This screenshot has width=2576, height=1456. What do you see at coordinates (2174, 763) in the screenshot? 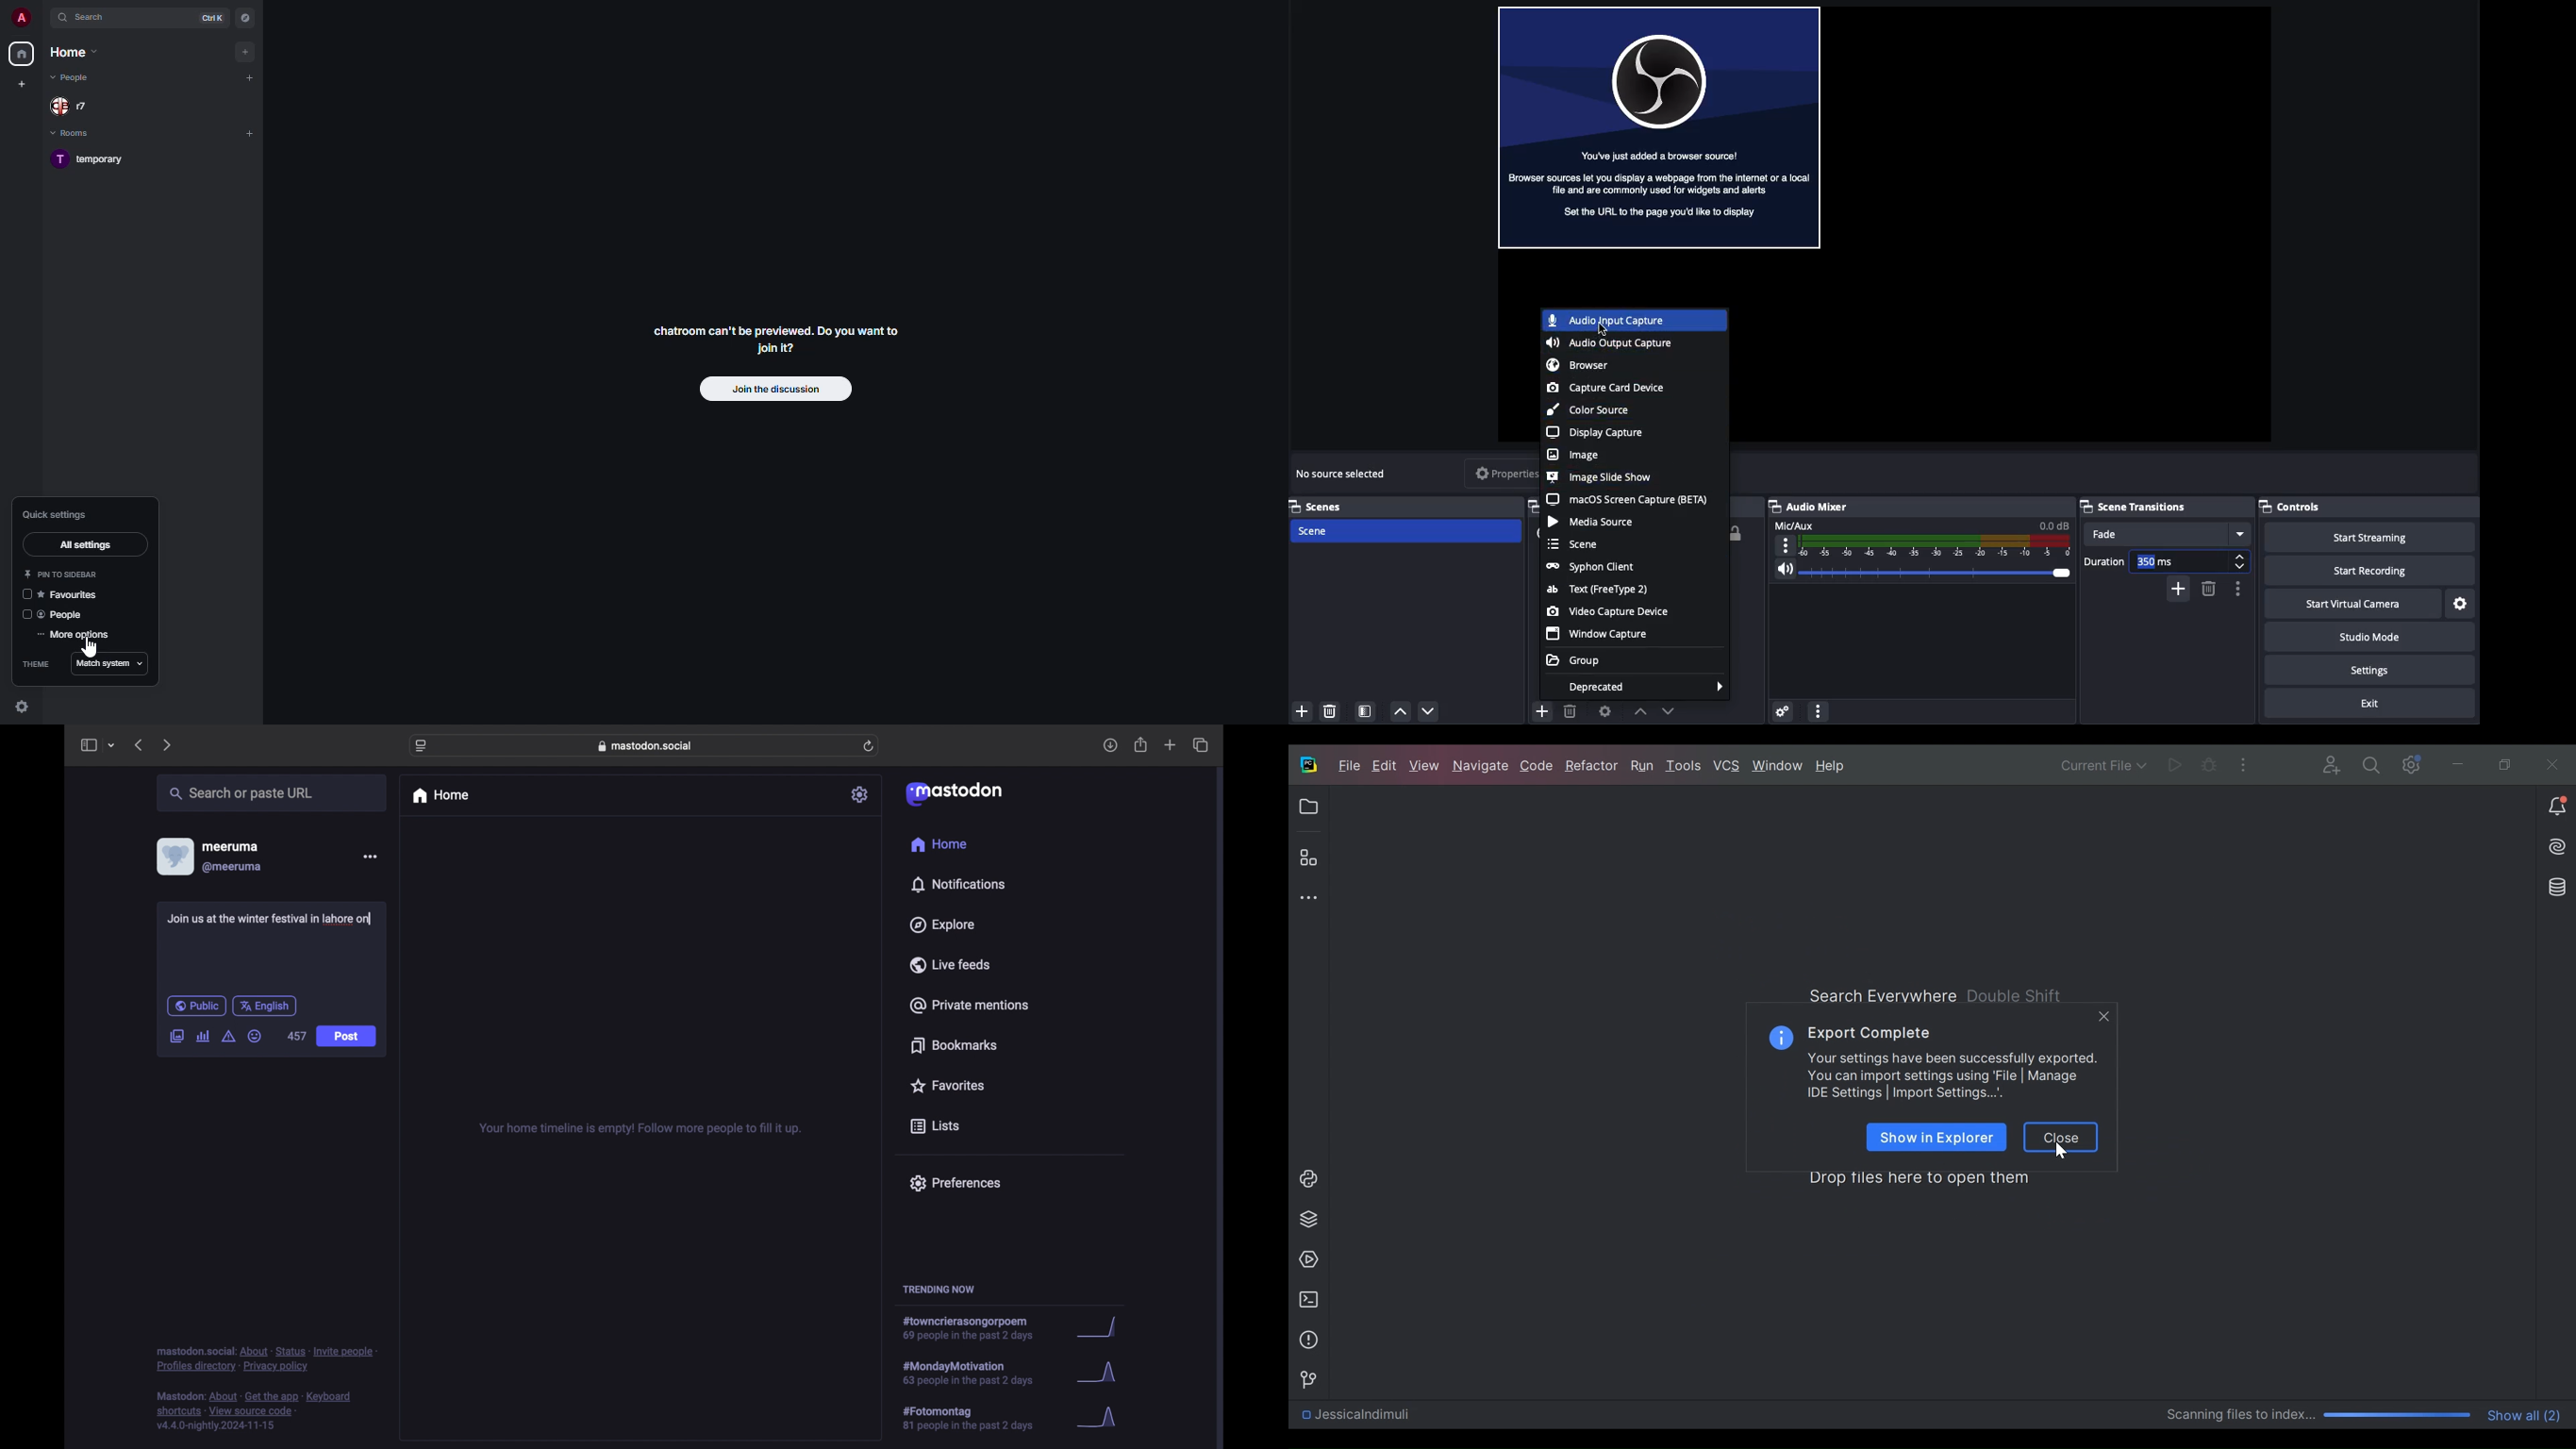
I see `Run` at bounding box center [2174, 763].